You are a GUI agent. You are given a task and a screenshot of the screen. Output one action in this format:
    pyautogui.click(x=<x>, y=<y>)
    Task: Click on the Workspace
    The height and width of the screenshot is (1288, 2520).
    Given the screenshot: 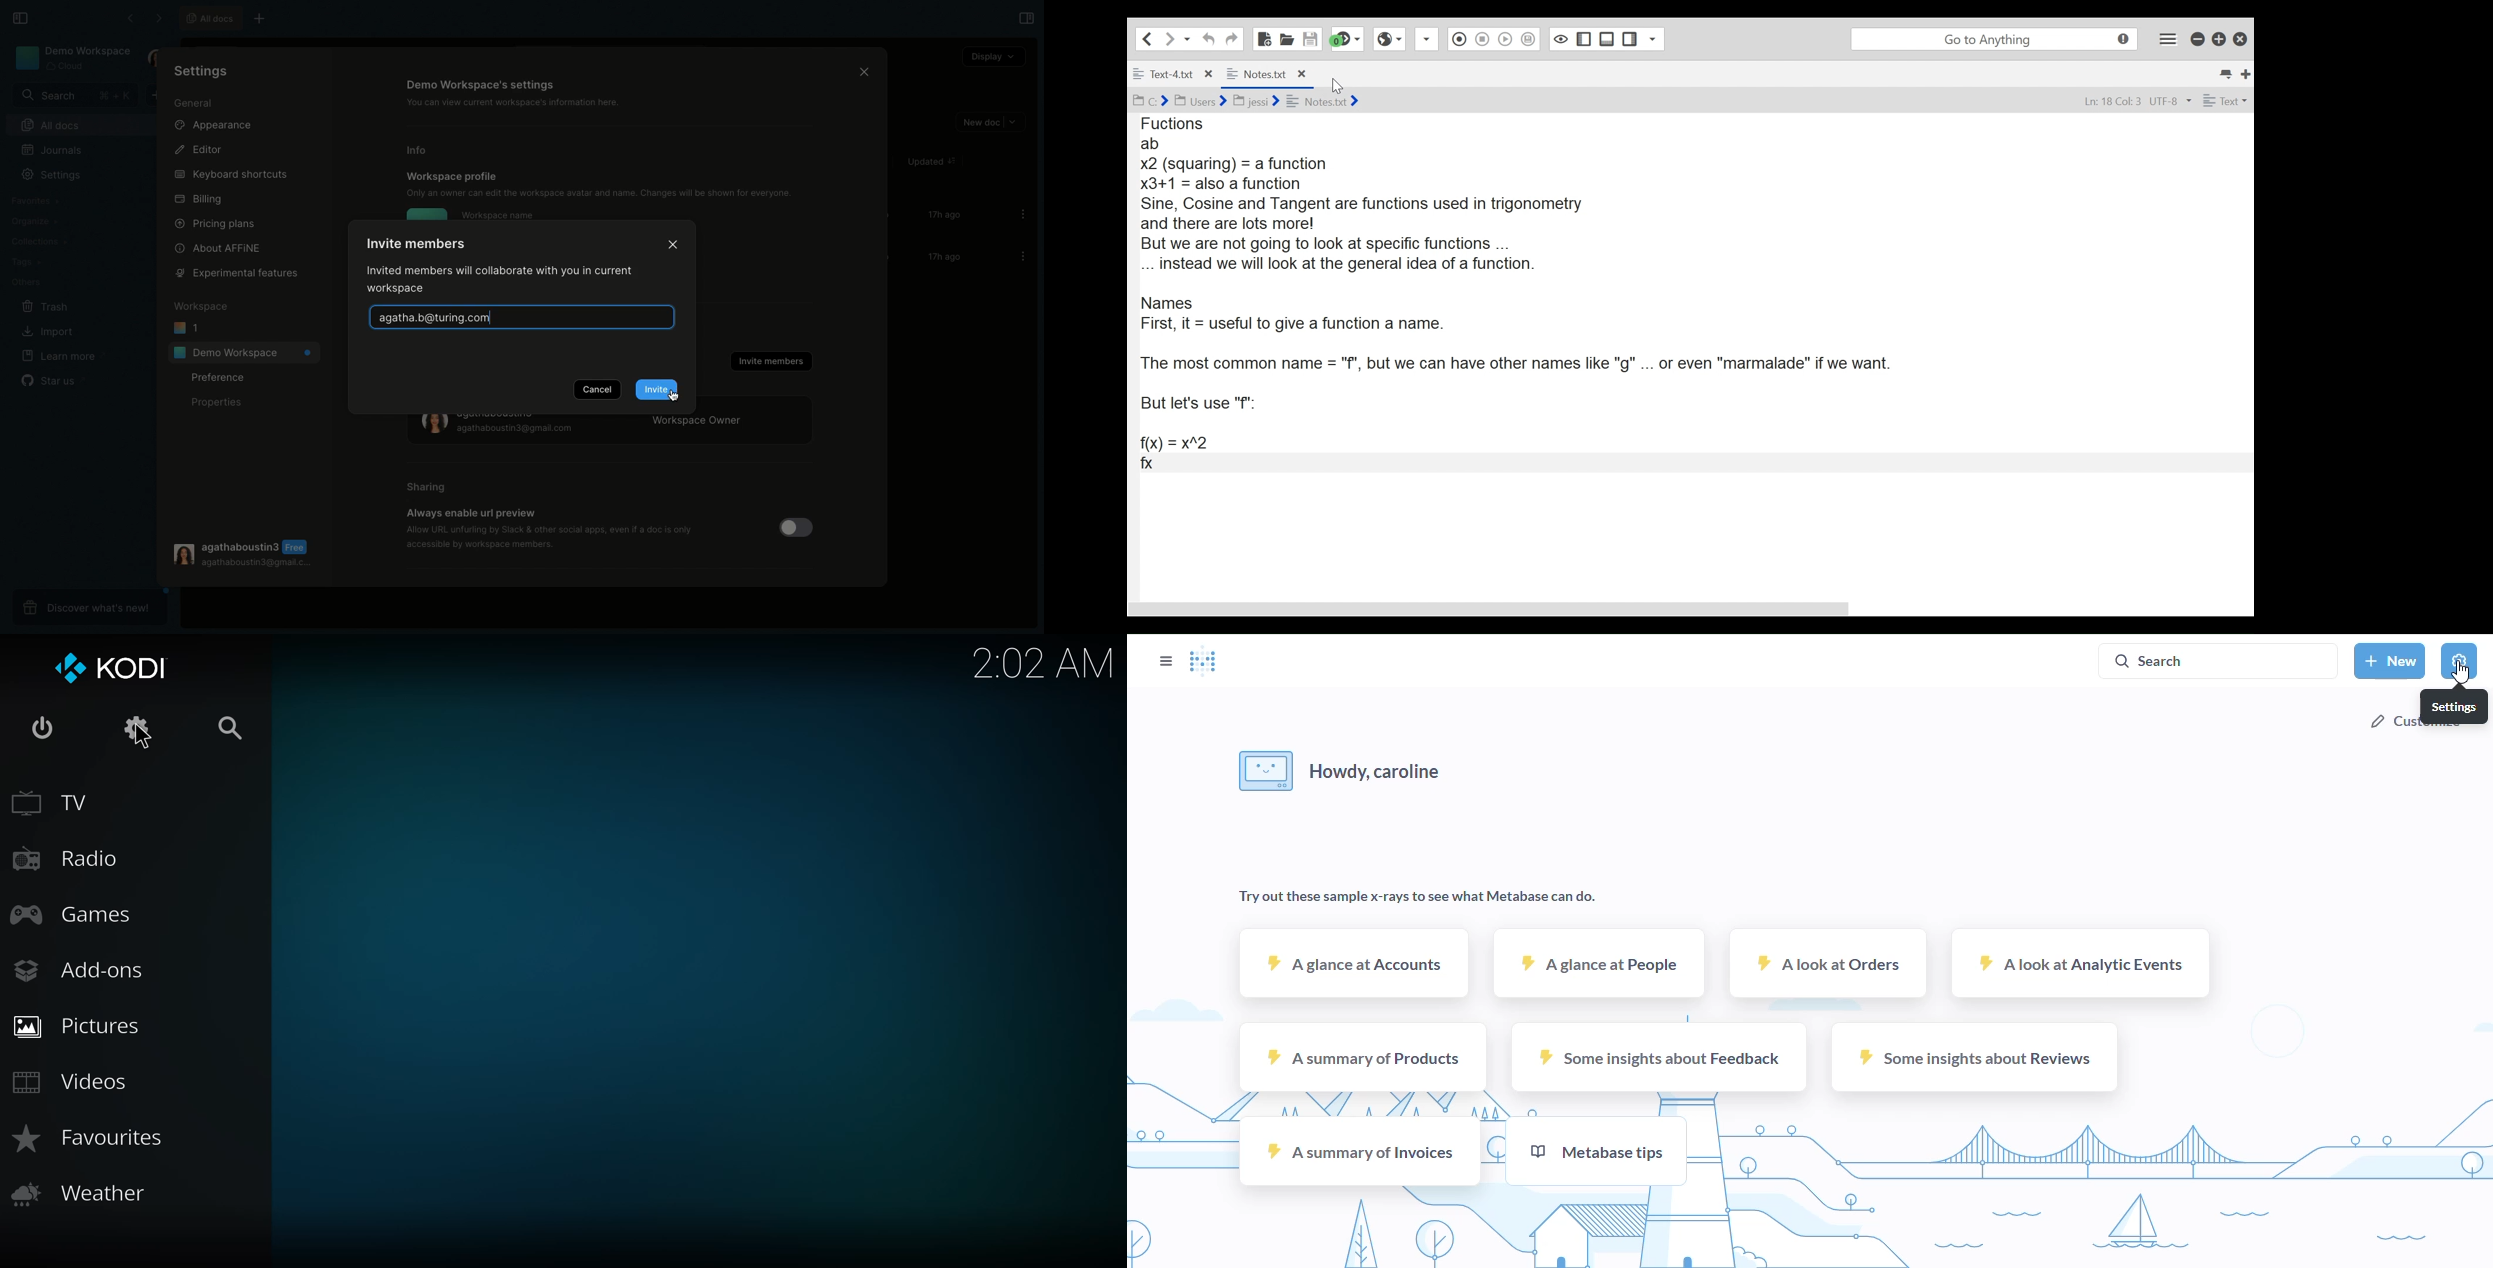 What is the action you would take?
    pyautogui.click(x=200, y=307)
    